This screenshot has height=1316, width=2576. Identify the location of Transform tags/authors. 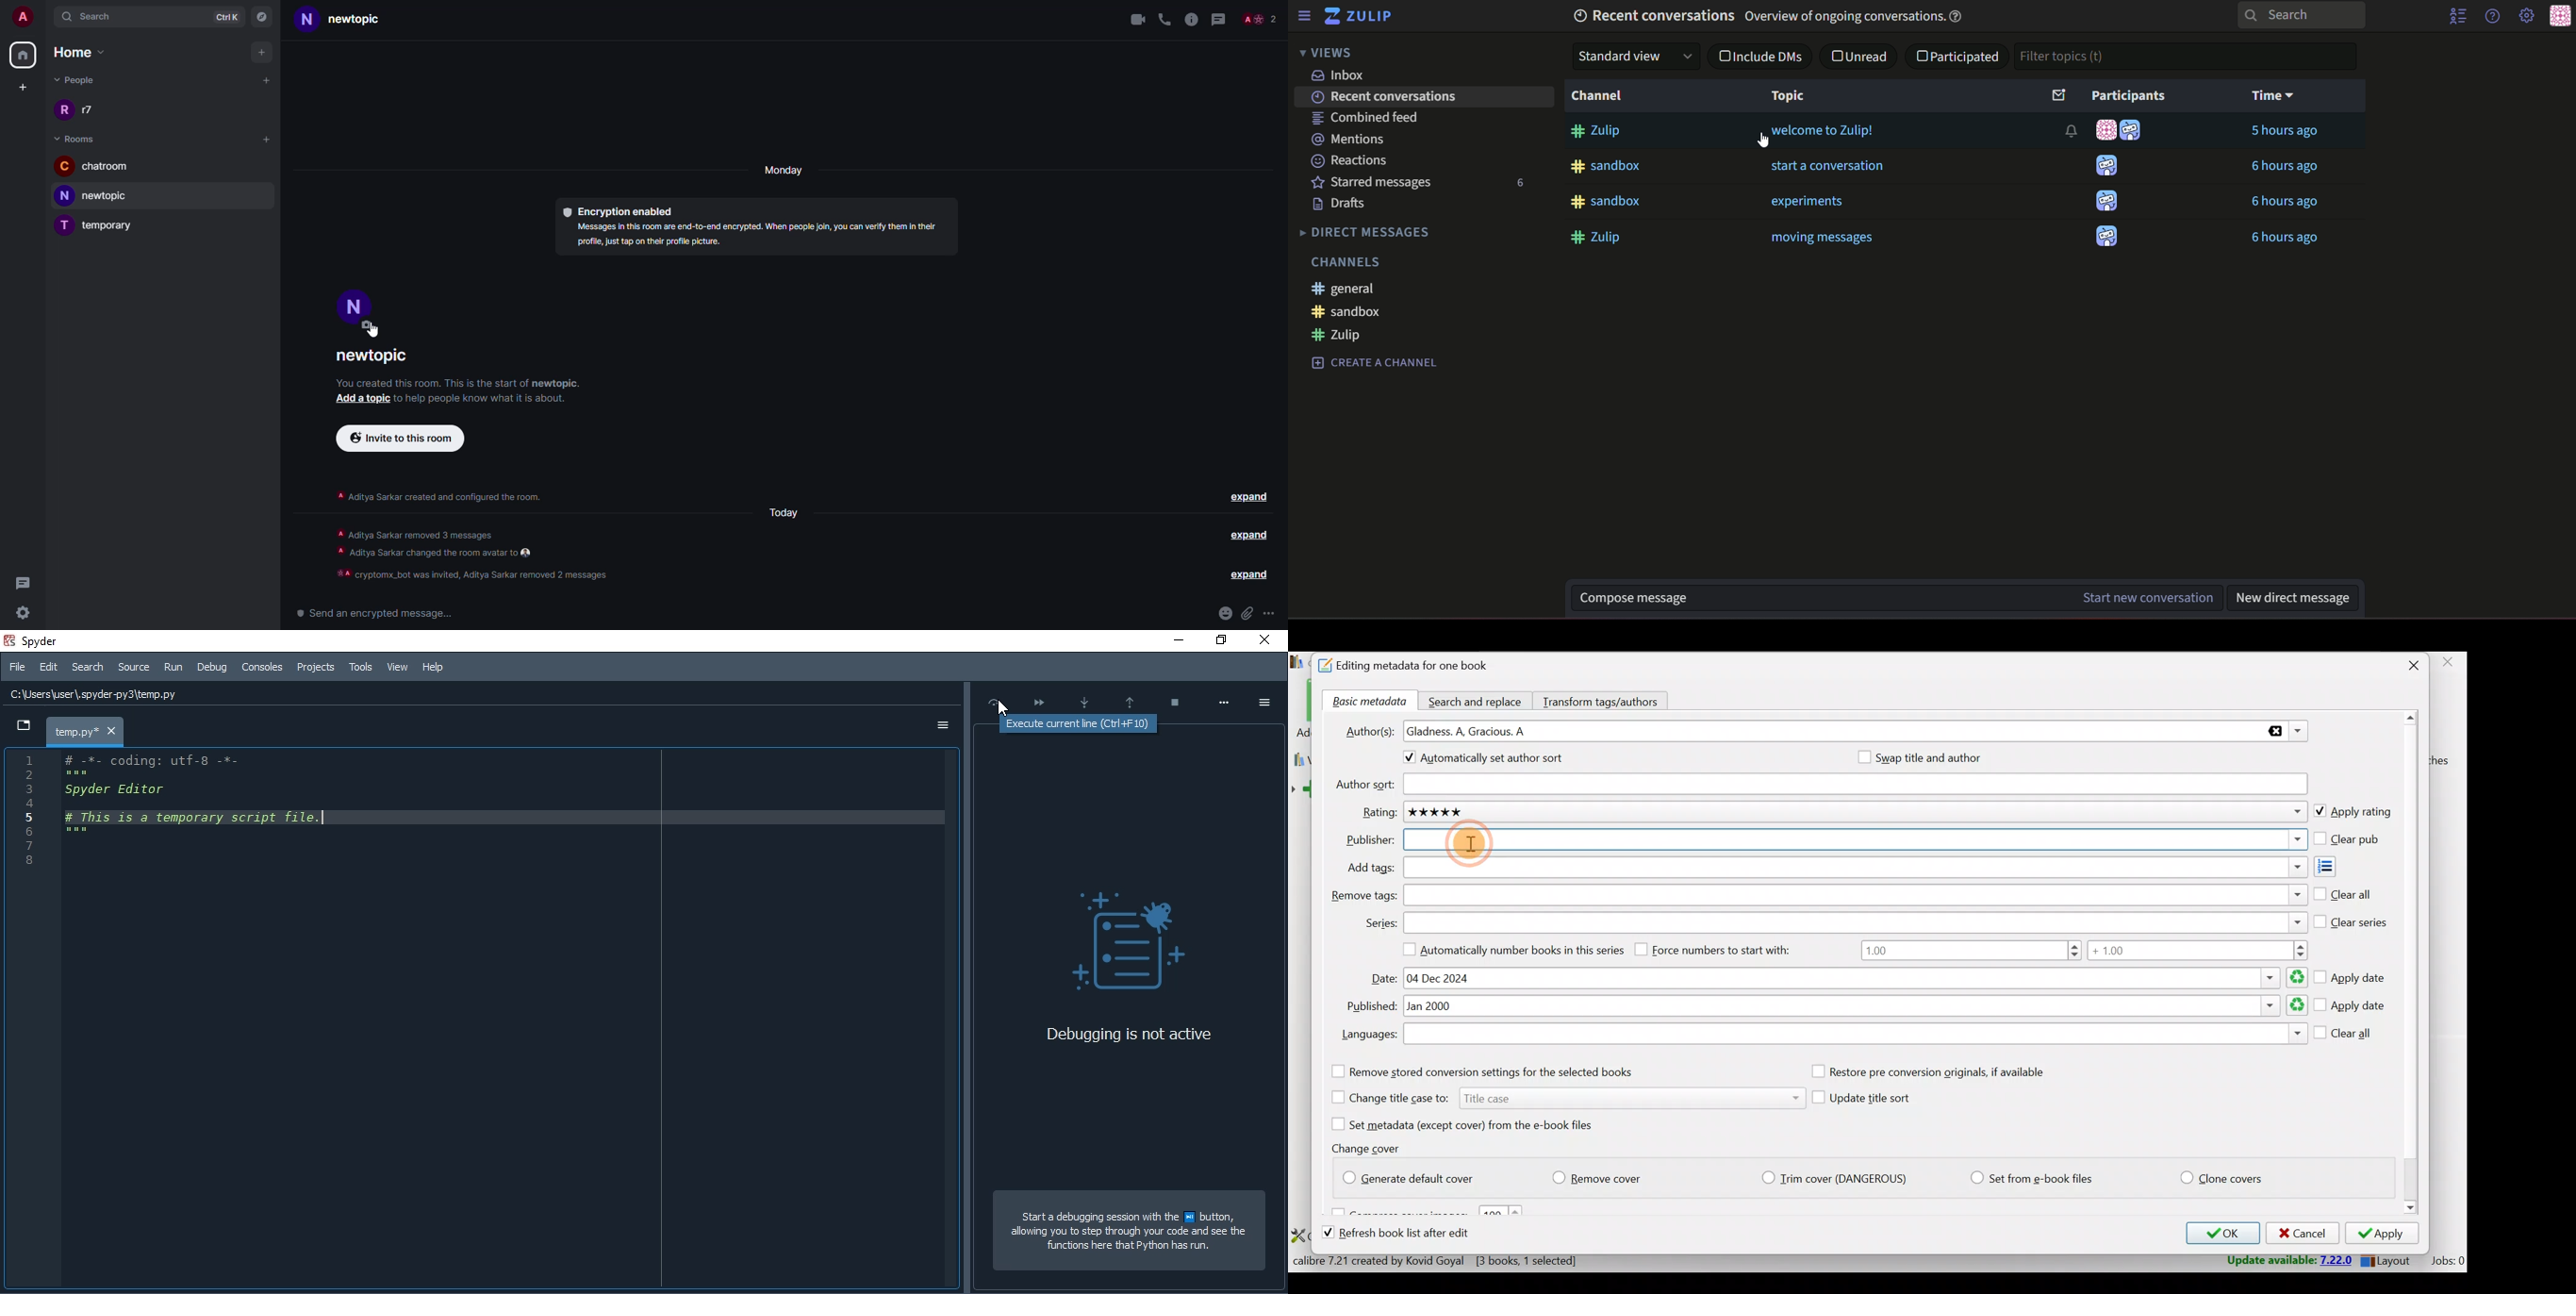
(1606, 700).